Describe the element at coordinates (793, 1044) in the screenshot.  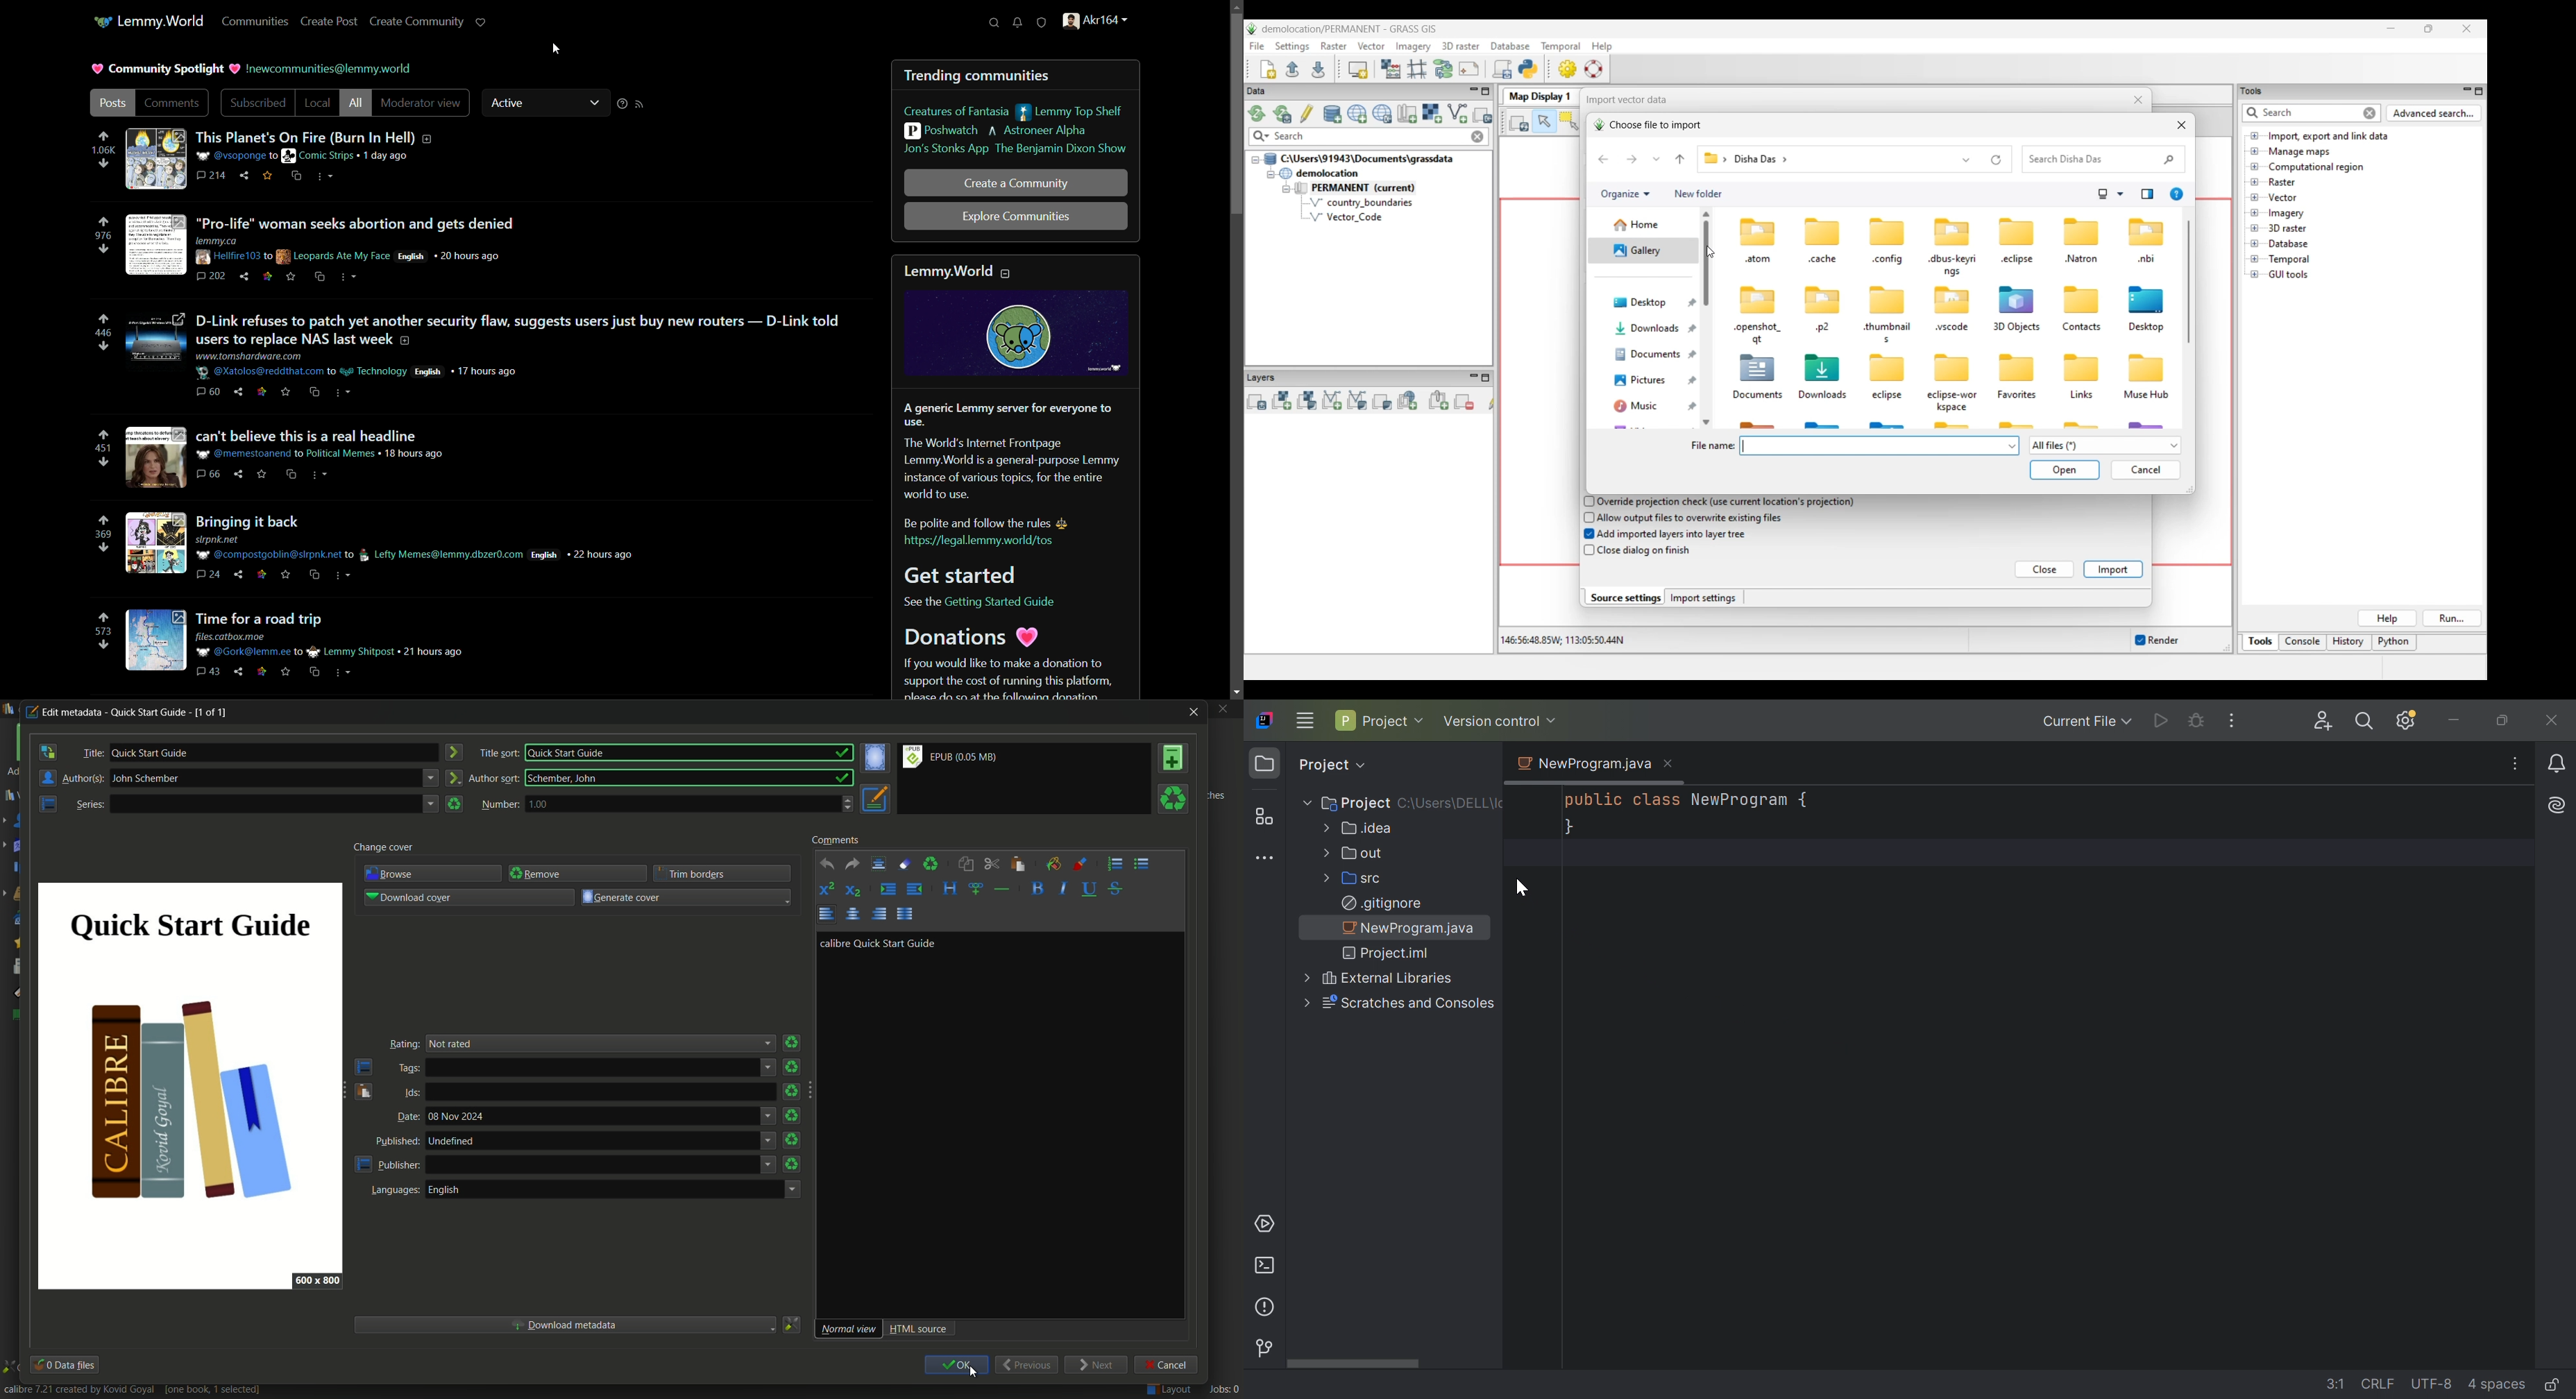
I see `remove` at that location.